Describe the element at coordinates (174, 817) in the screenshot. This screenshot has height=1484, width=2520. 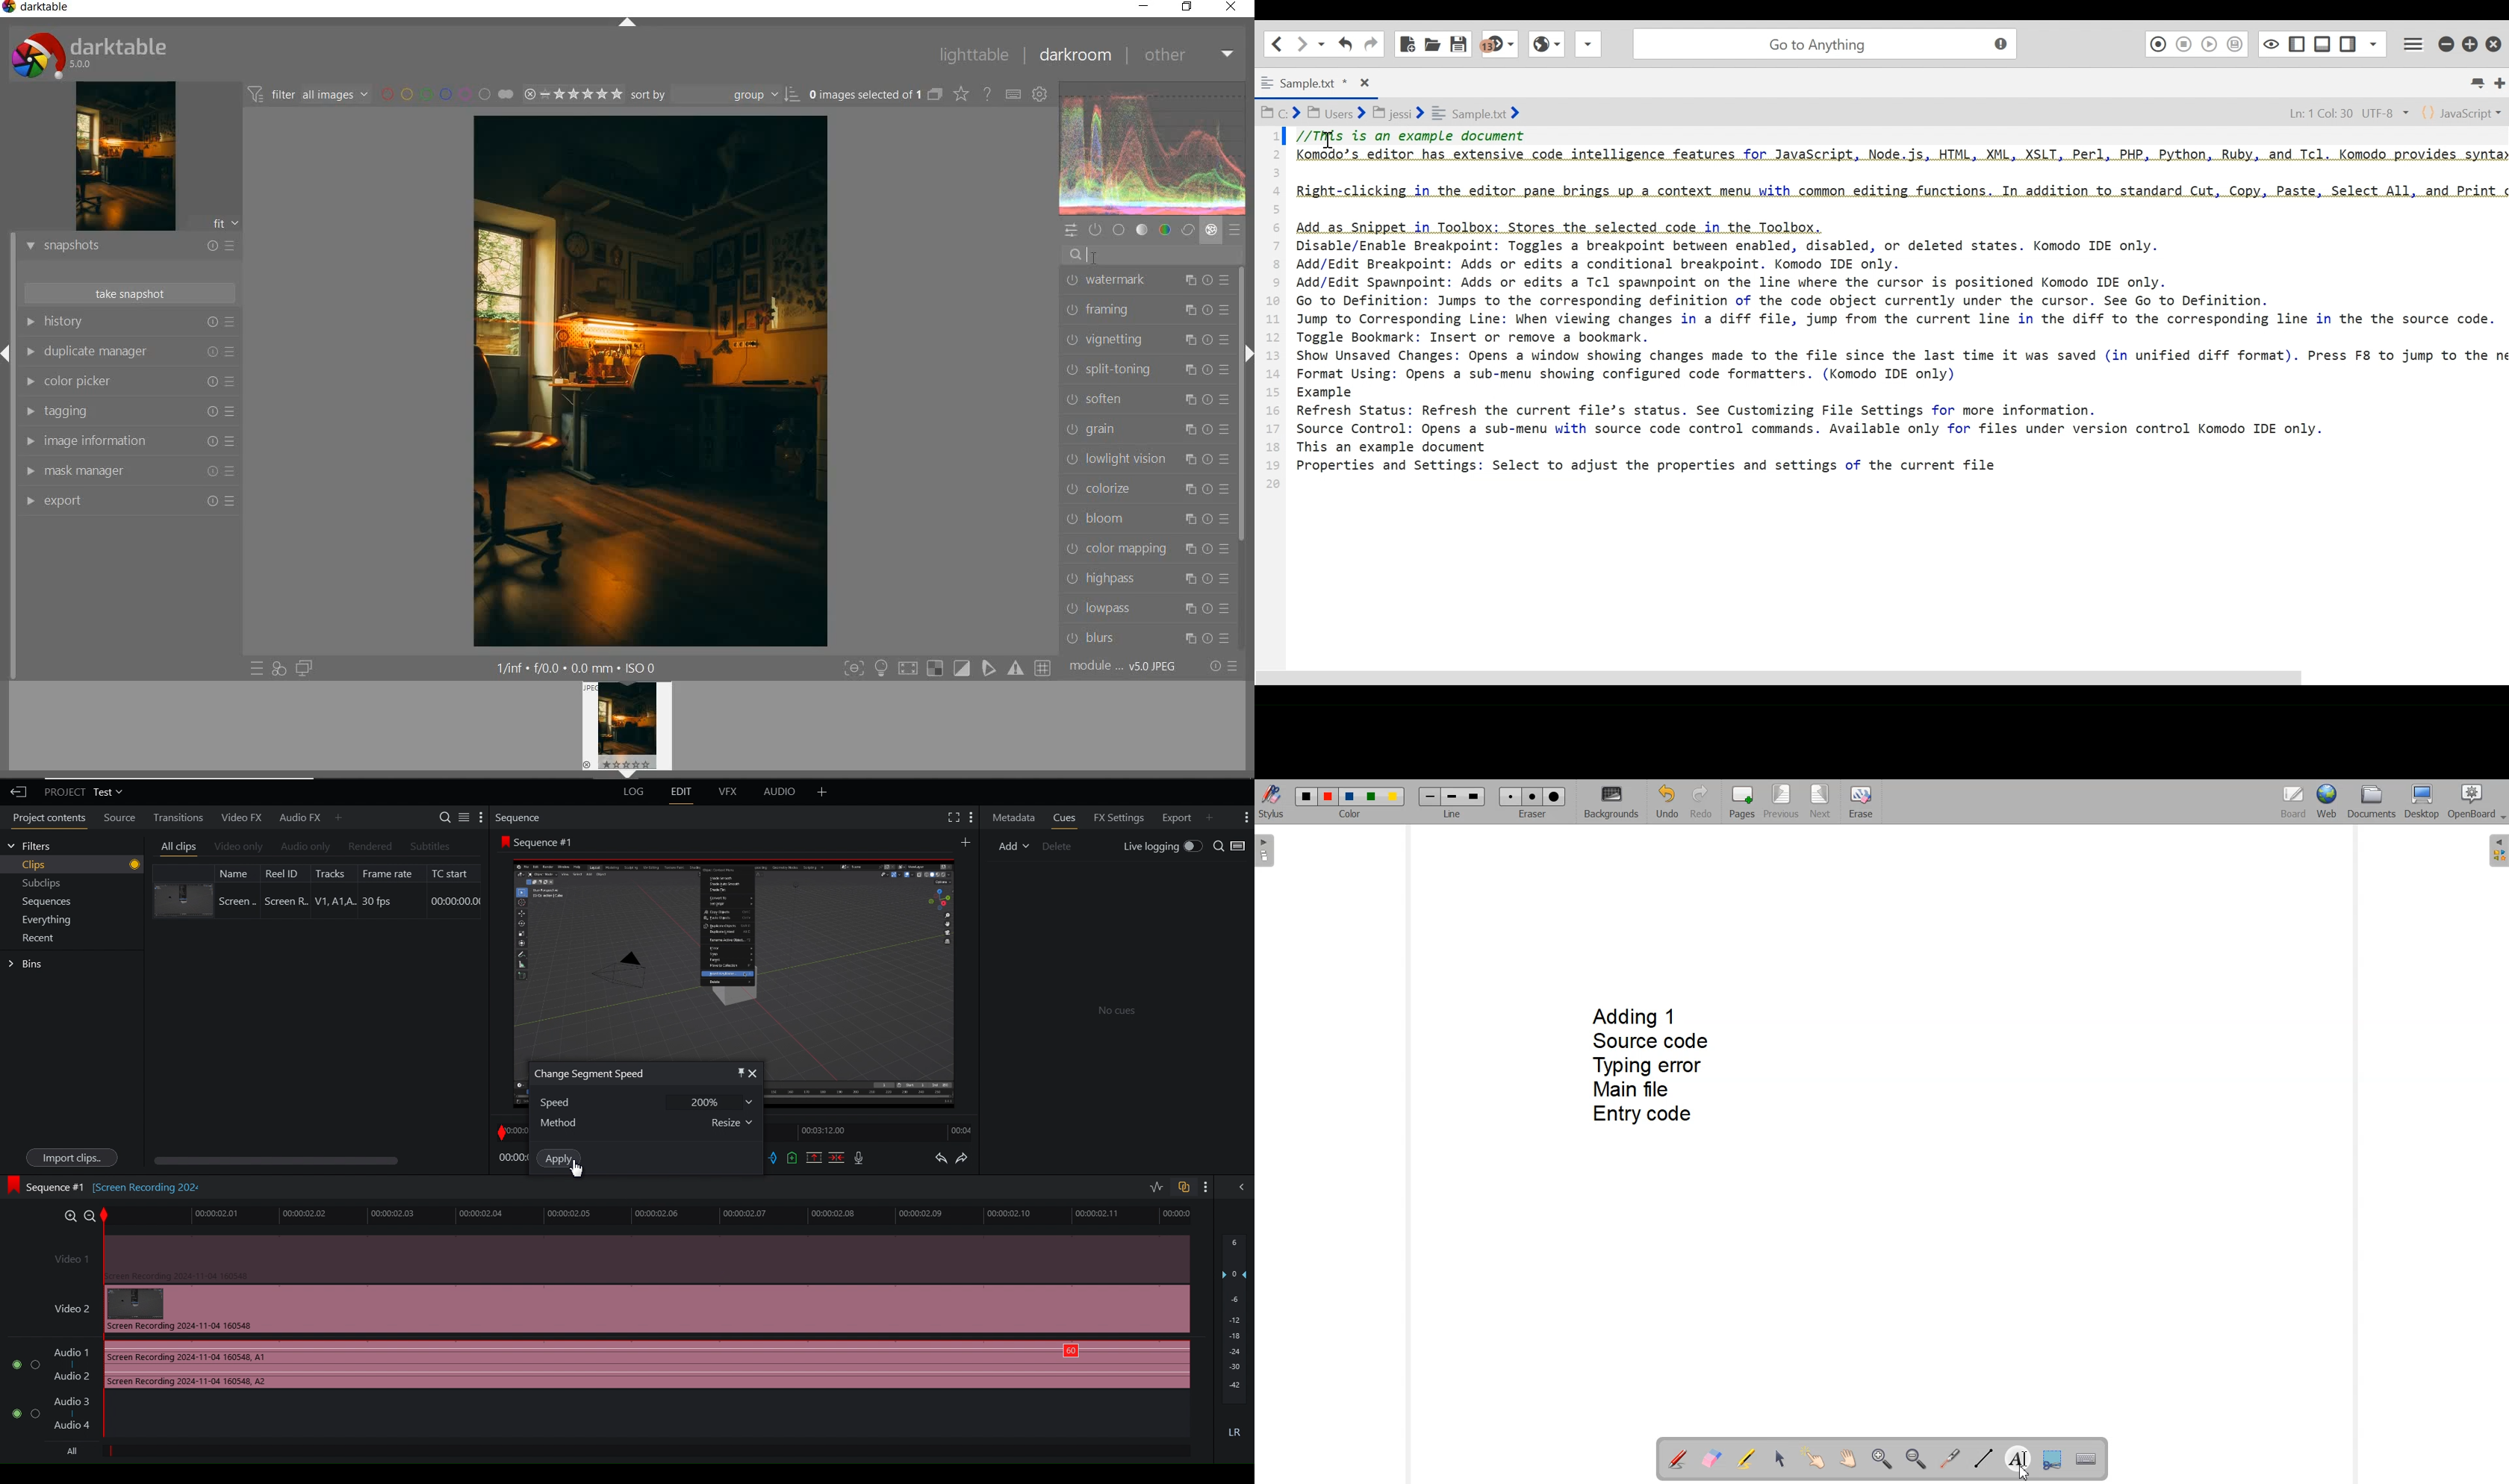
I see `Transitions` at that location.